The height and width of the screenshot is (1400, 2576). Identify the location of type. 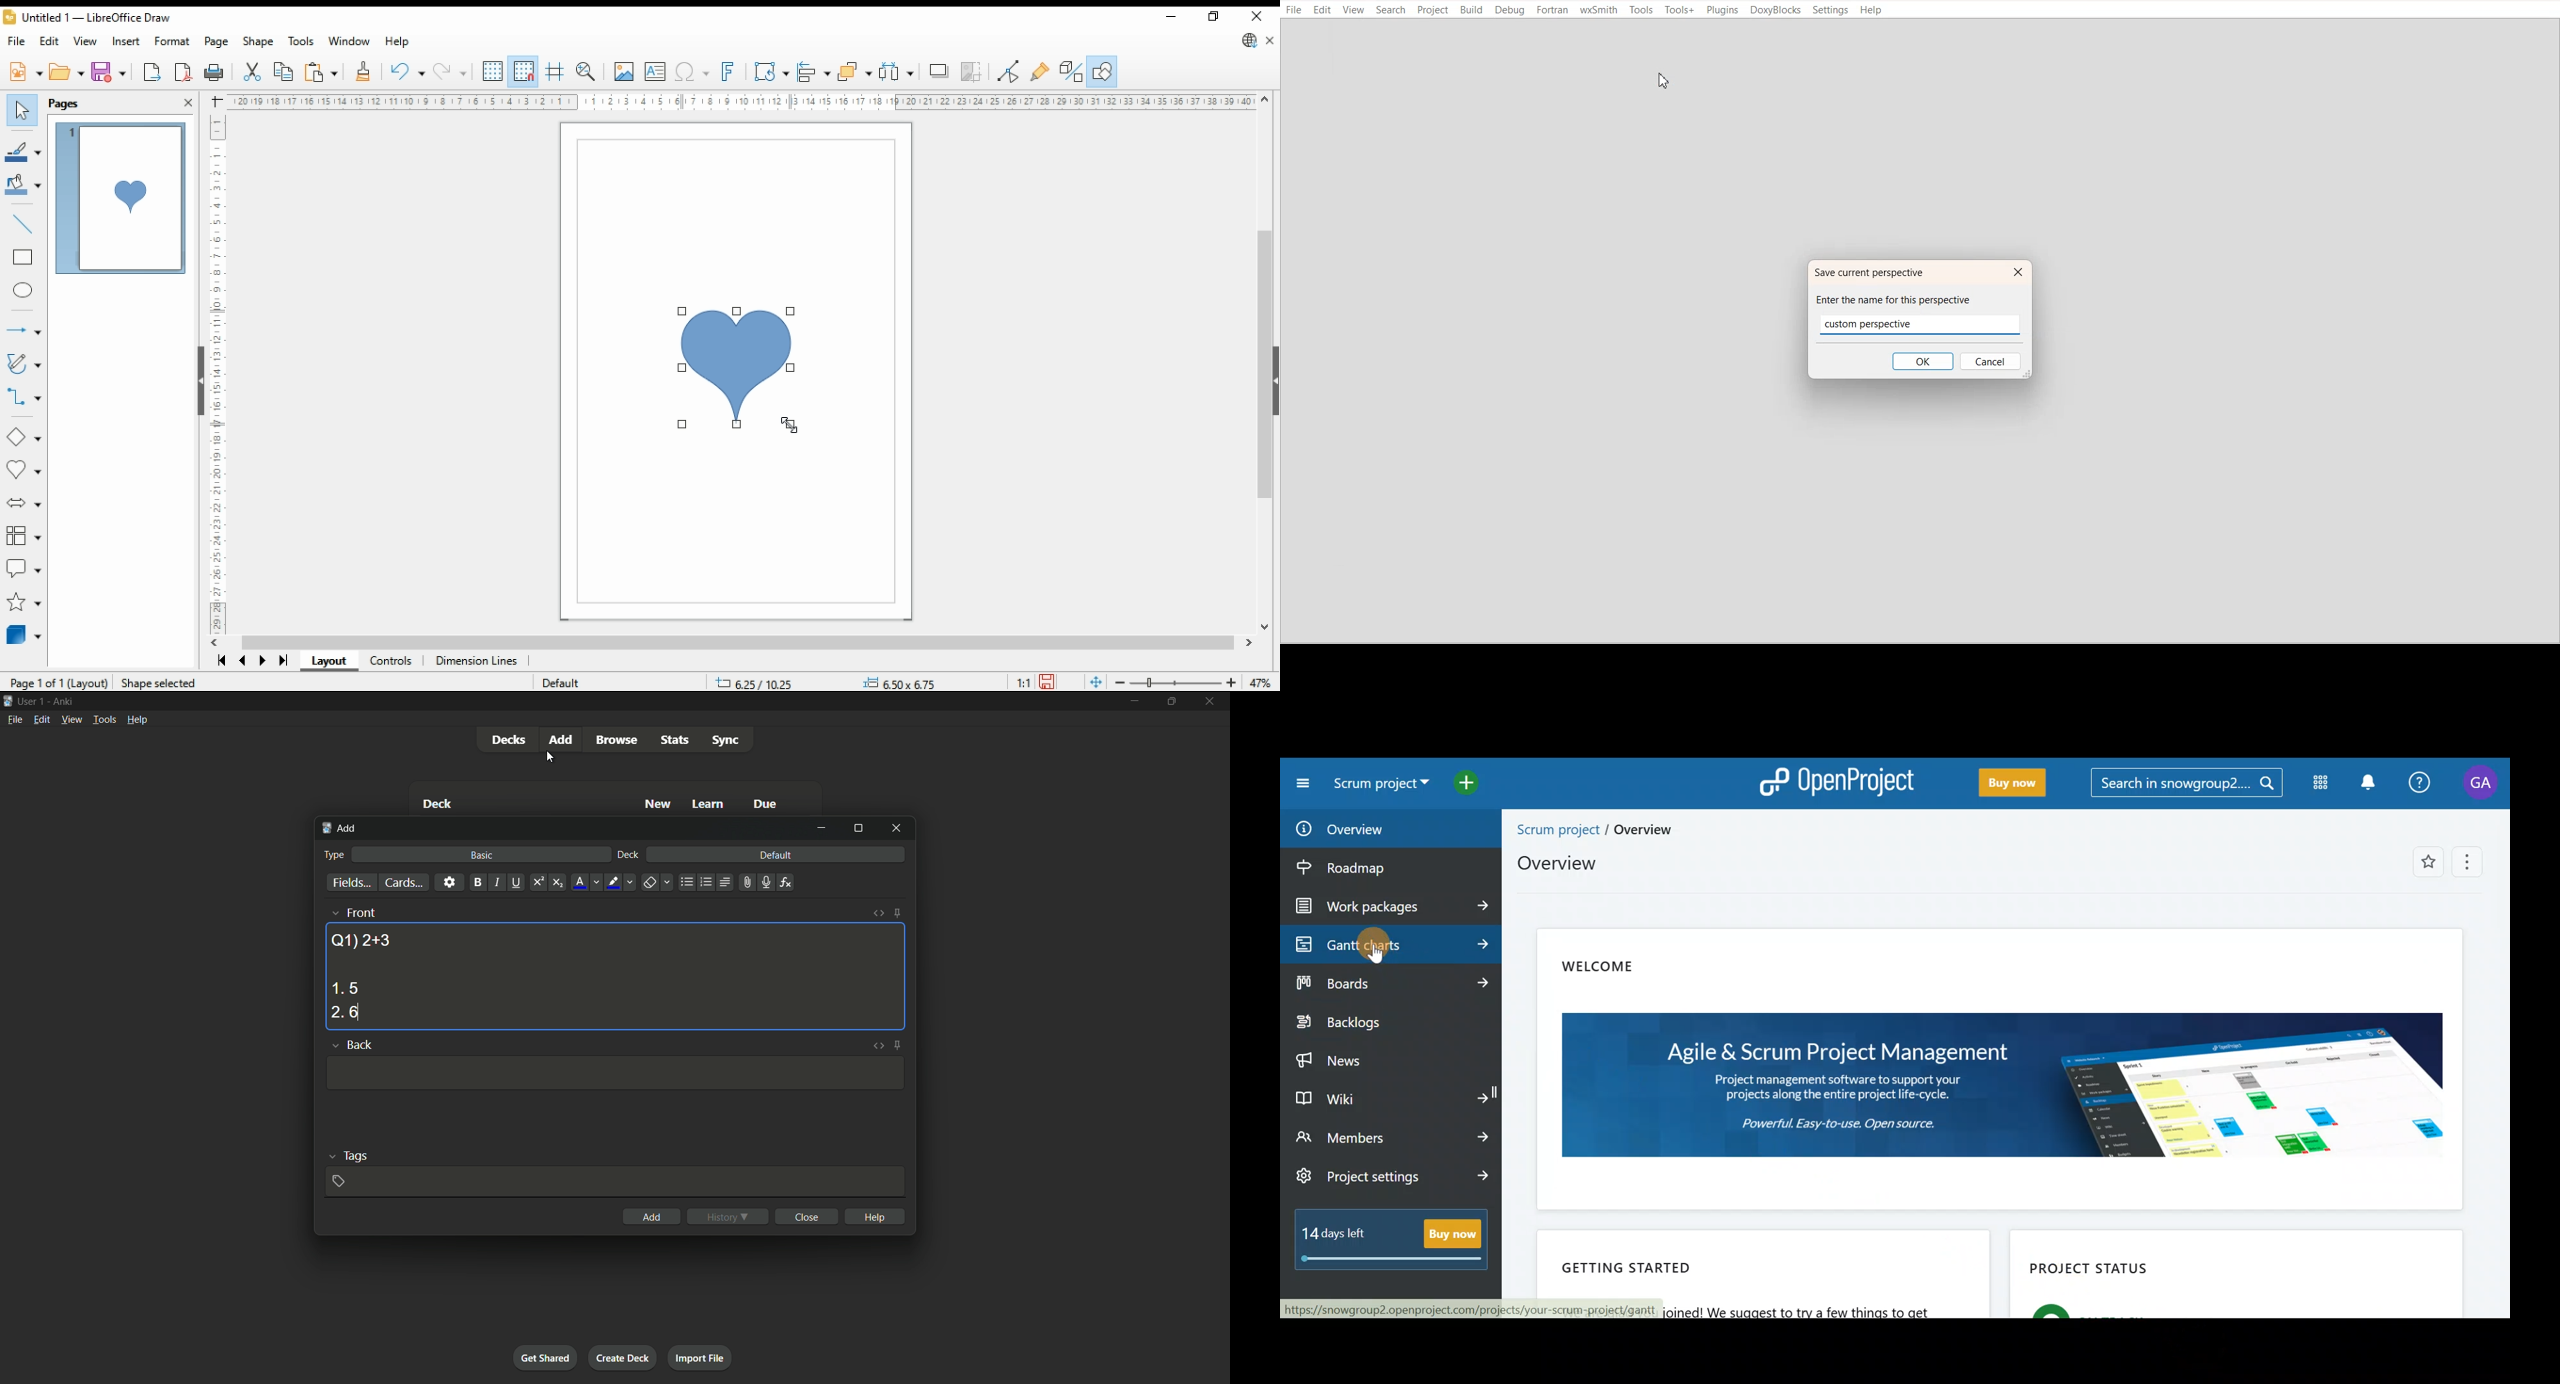
(333, 855).